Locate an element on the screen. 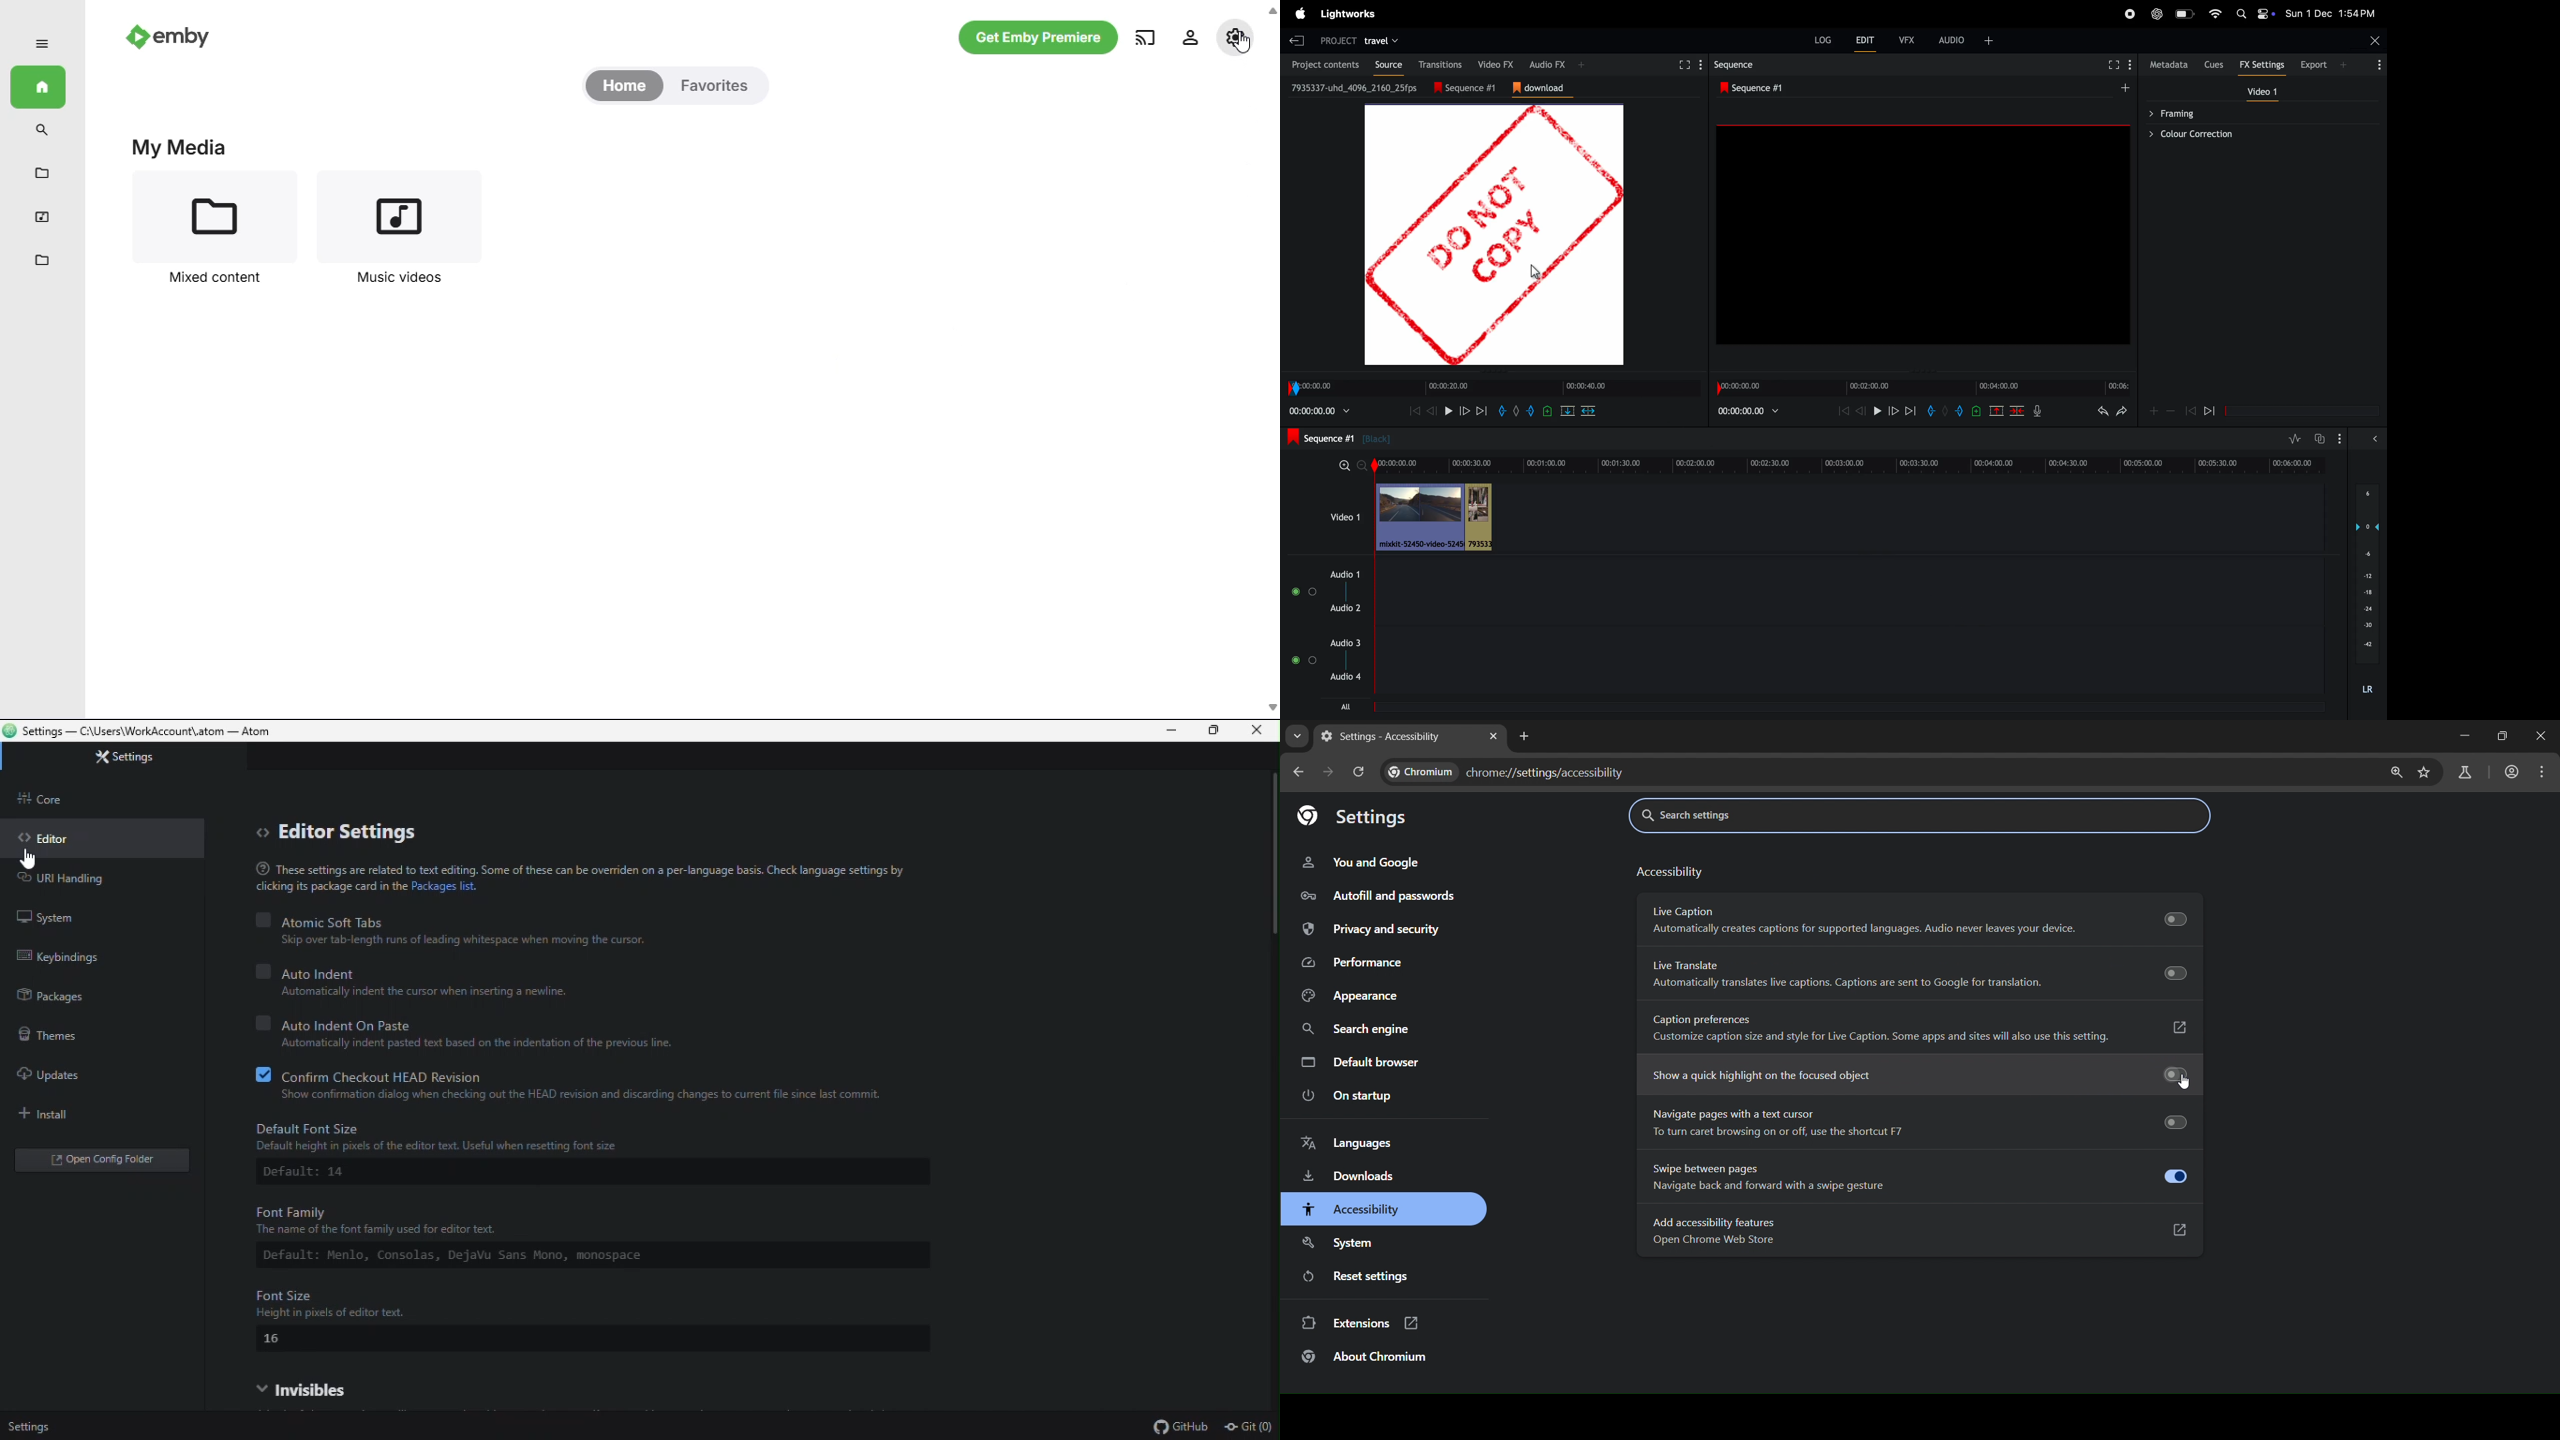  Default: Menlo, Consolas, DejaVu Sans Mono, monospace is located at coordinates (493, 1257).